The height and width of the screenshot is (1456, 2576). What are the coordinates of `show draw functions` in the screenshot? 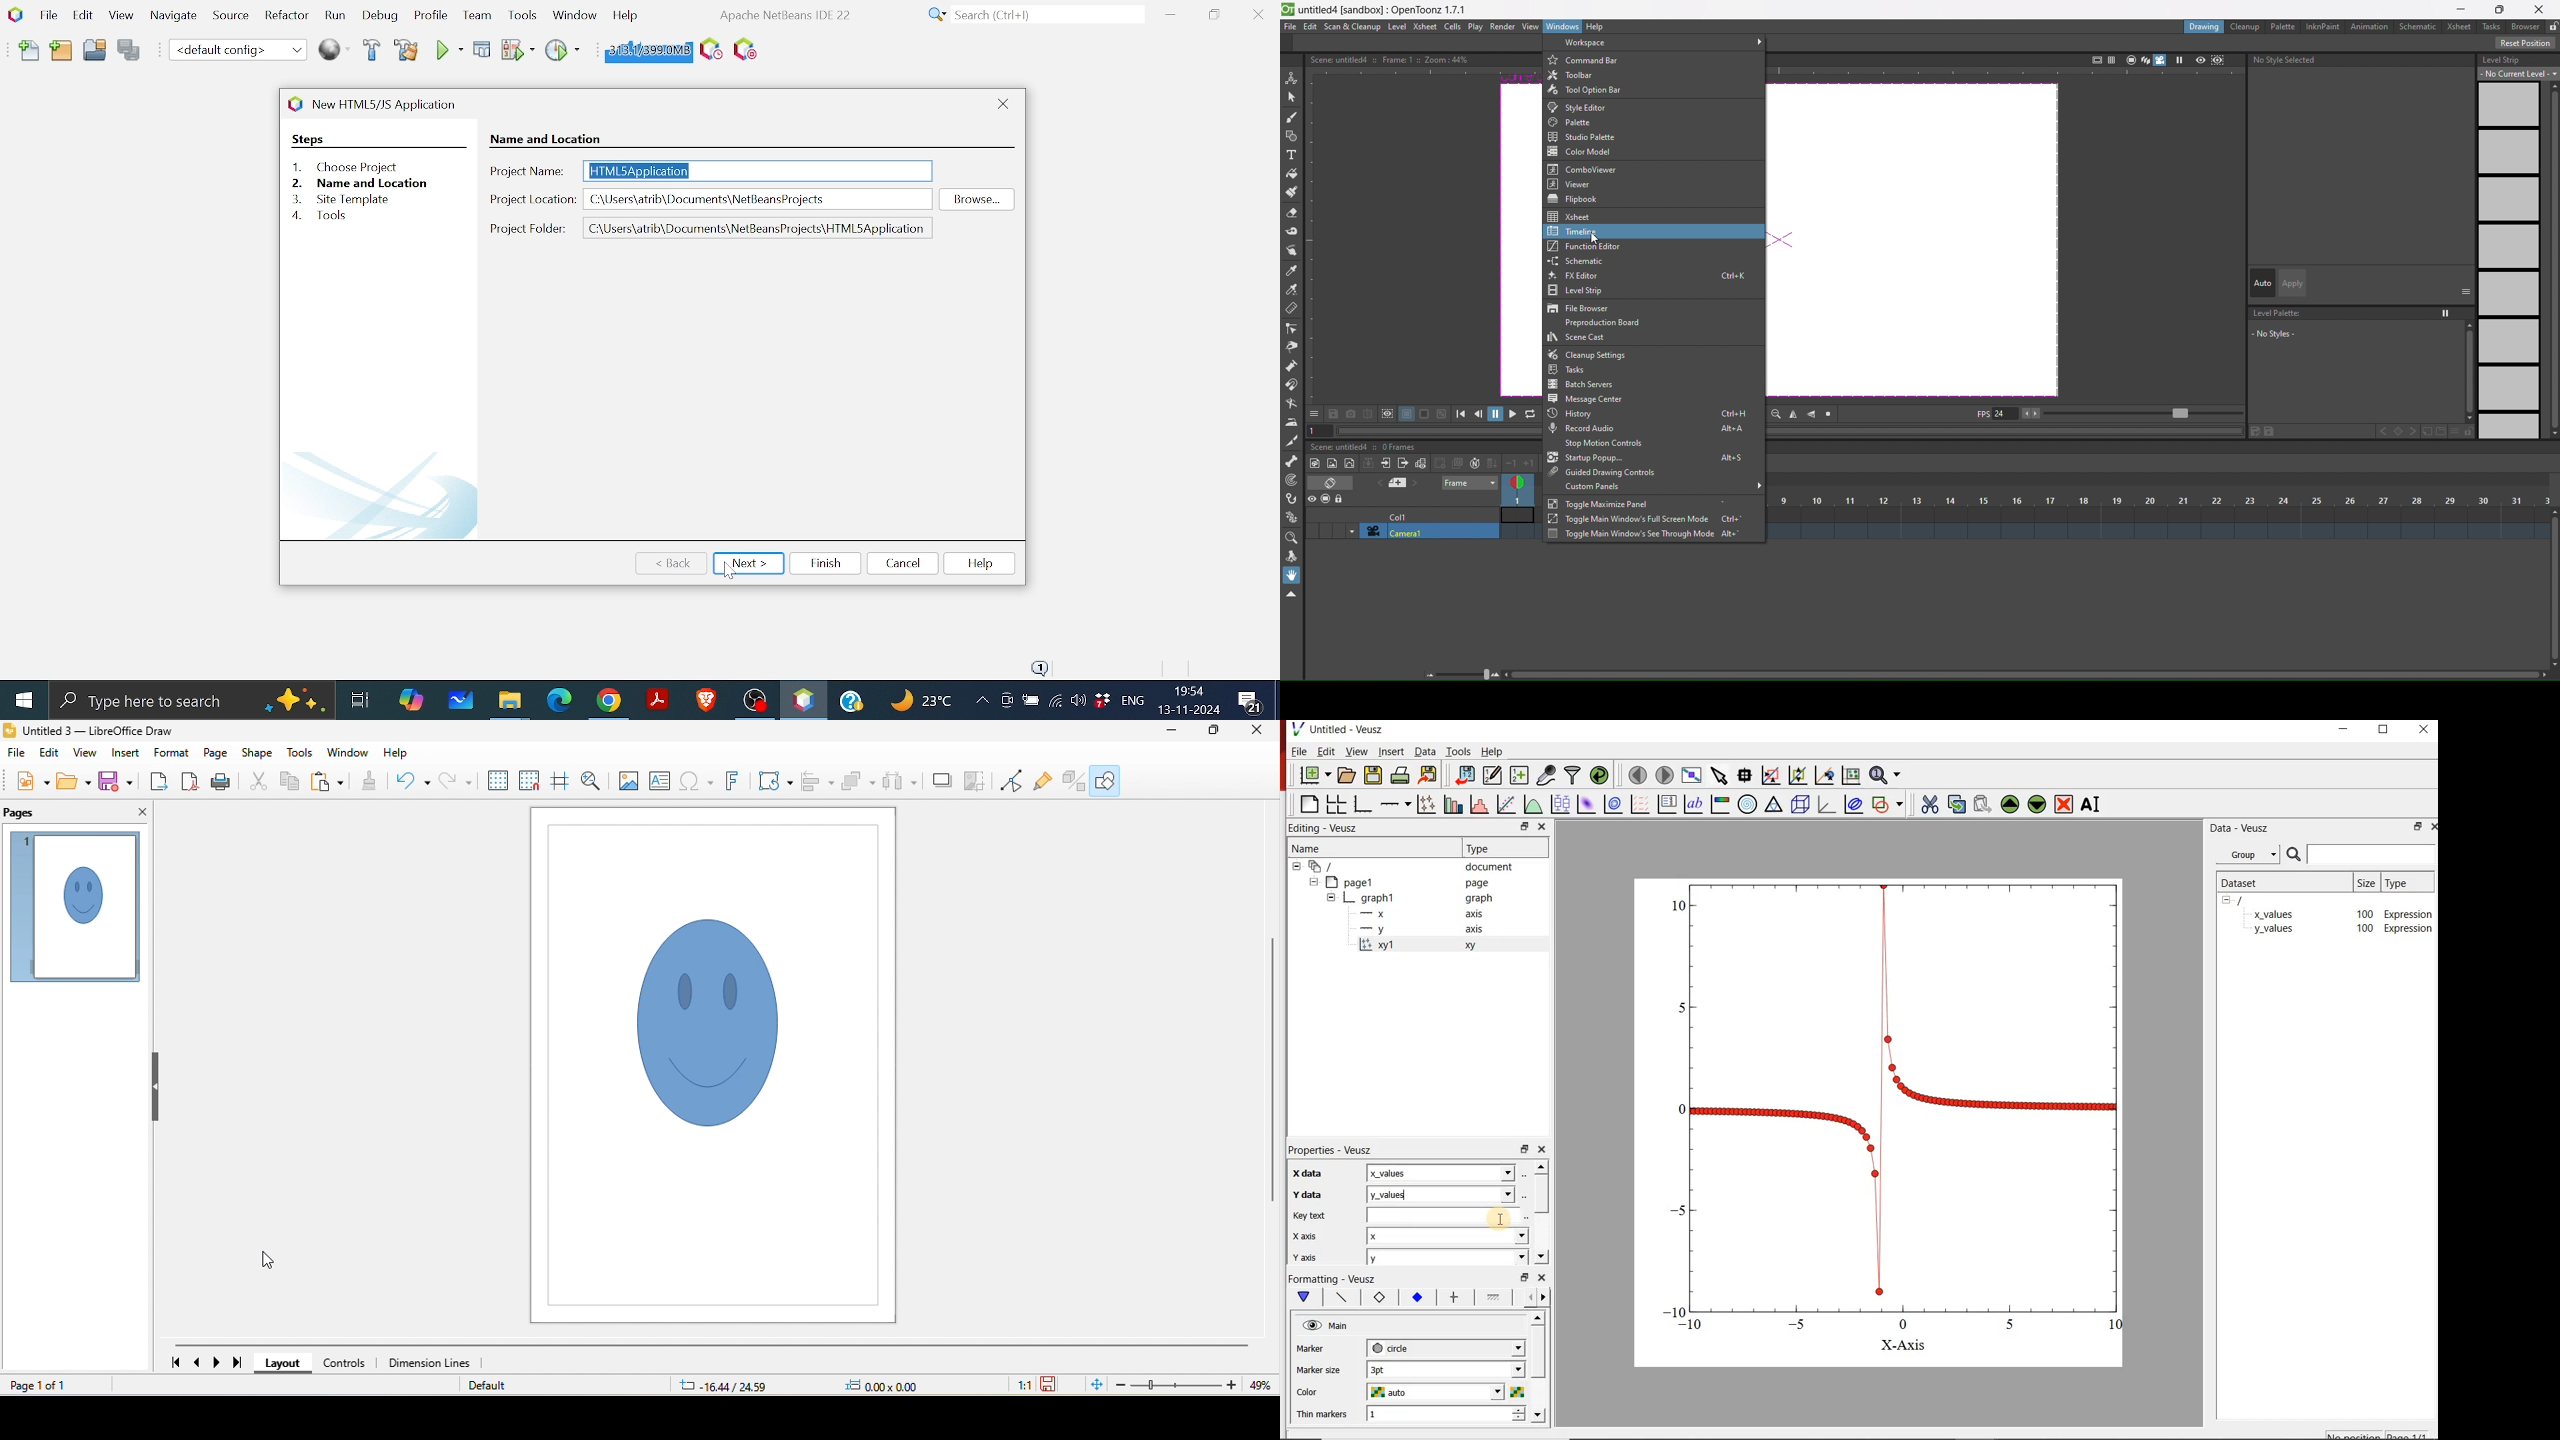 It's located at (1106, 780).